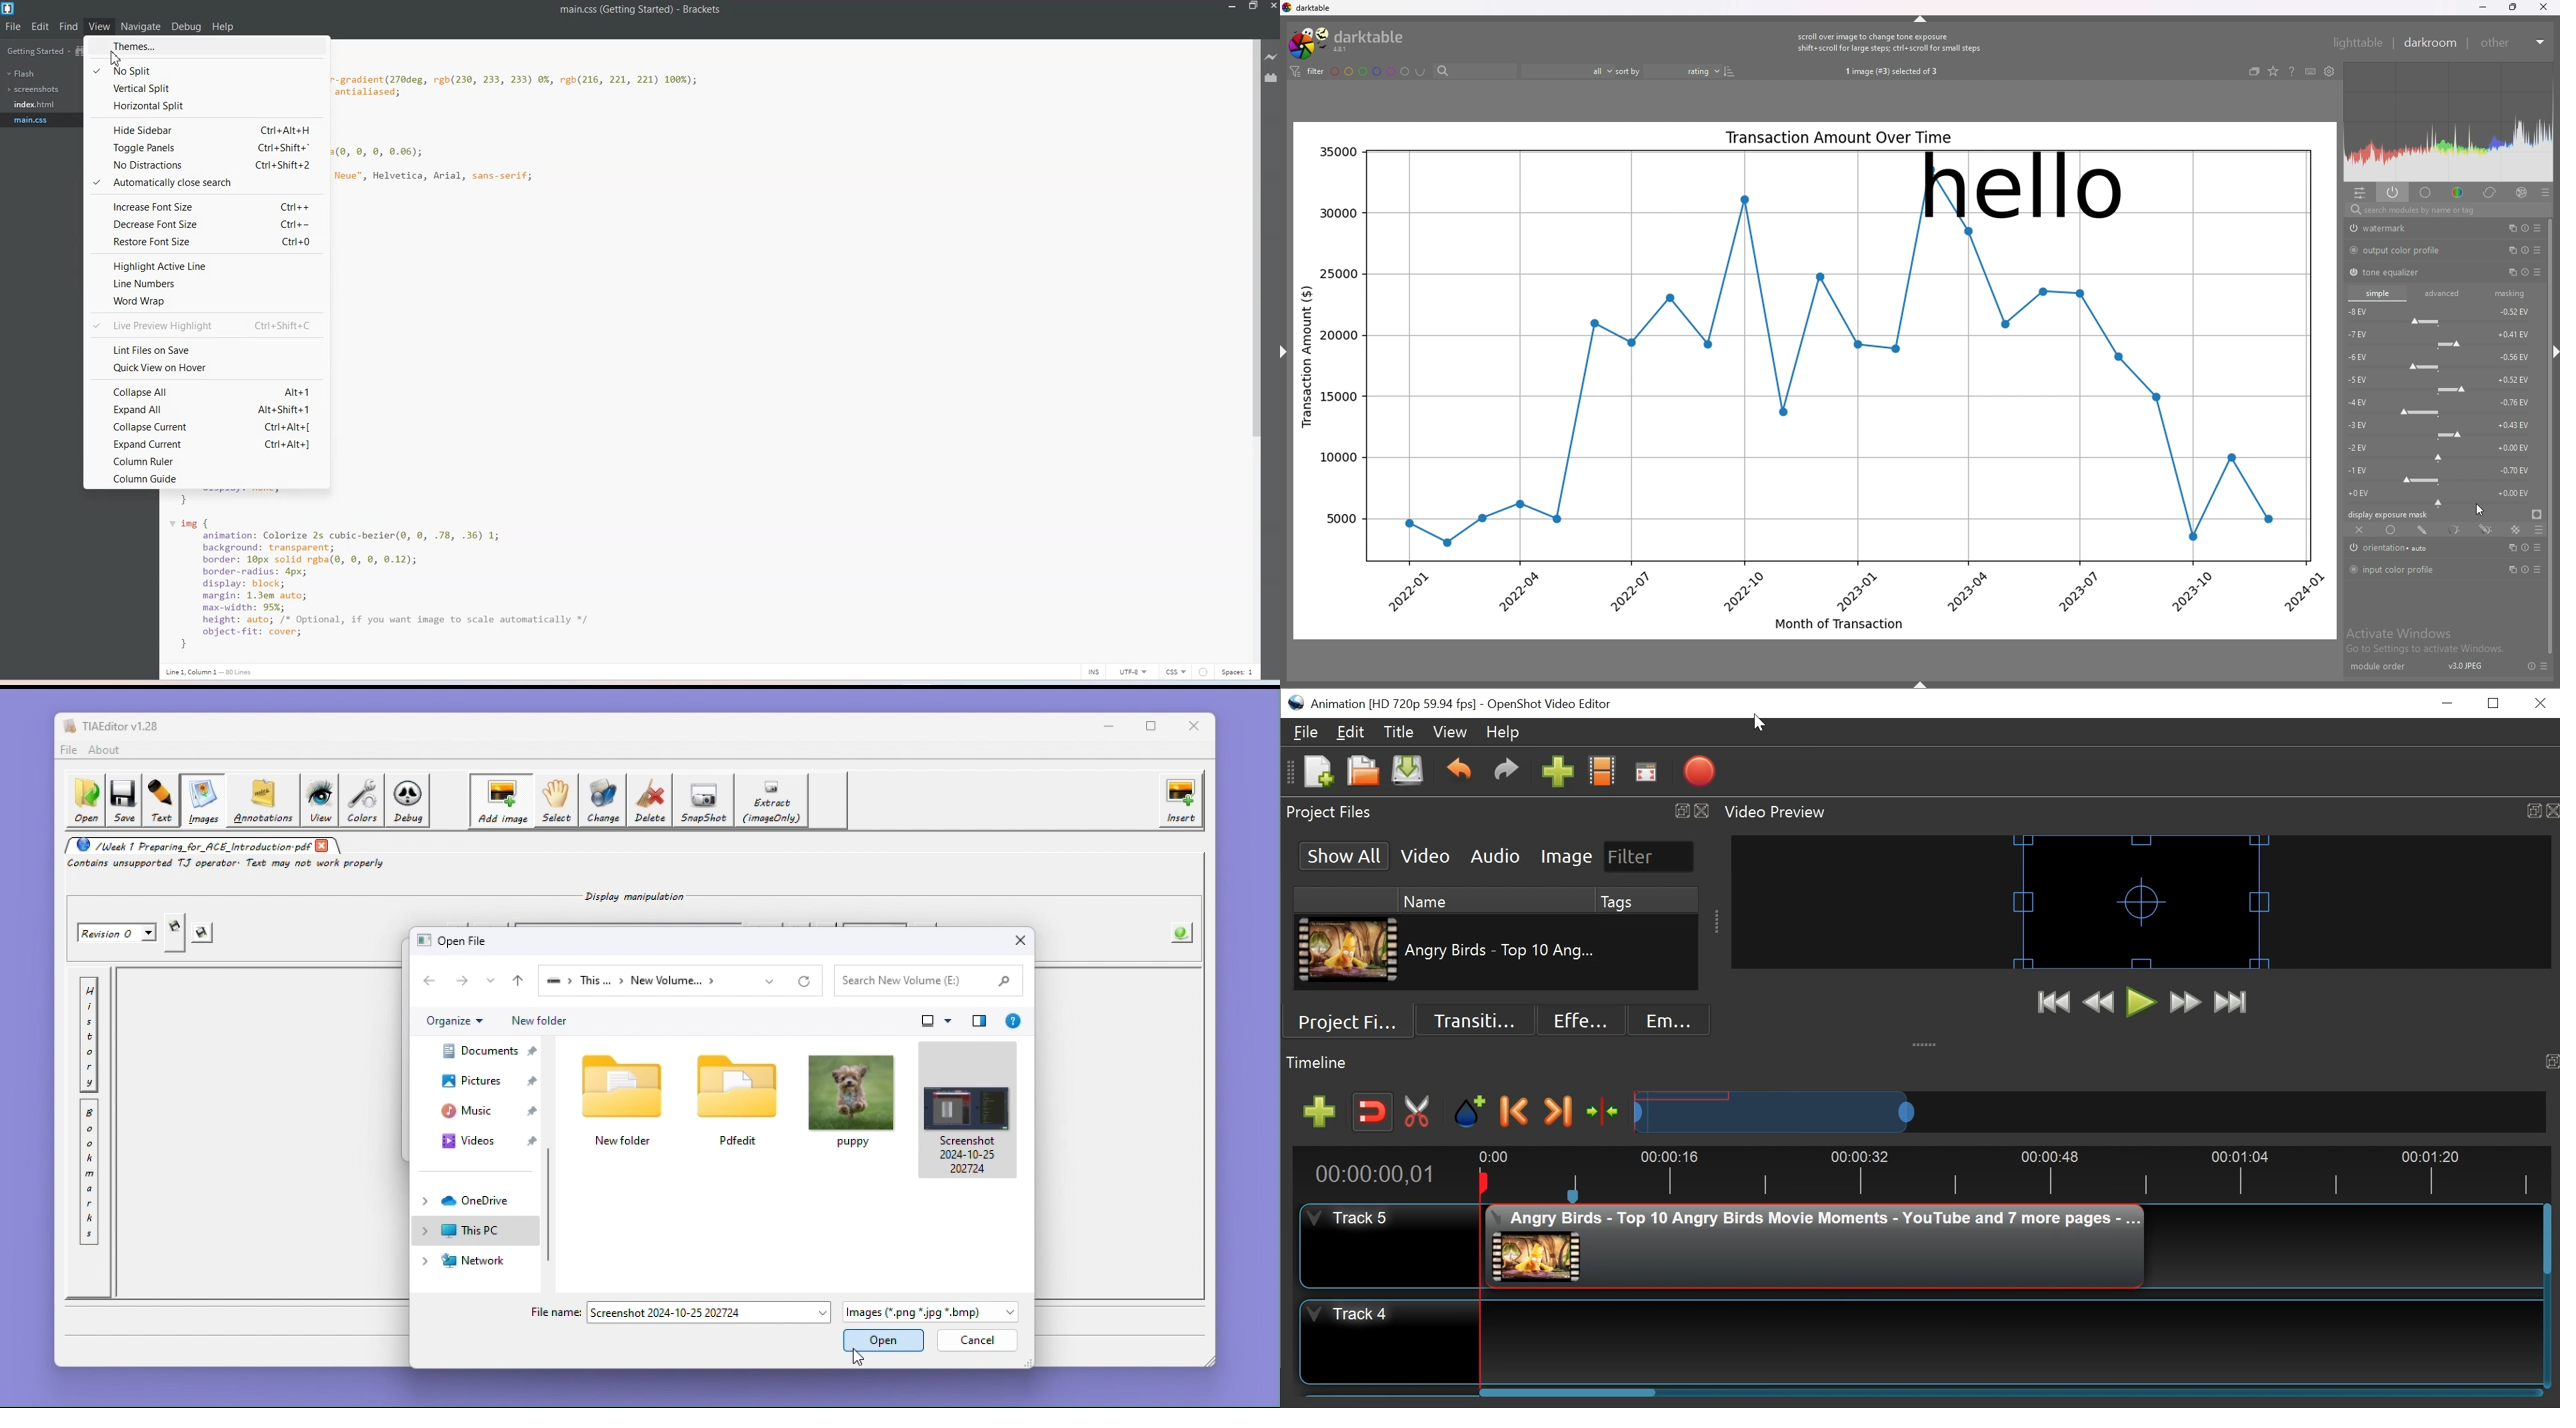  What do you see at coordinates (1550, 705) in the screenshot?
I see `OpenShot Video Editor` at bounding box center [1550, 705].